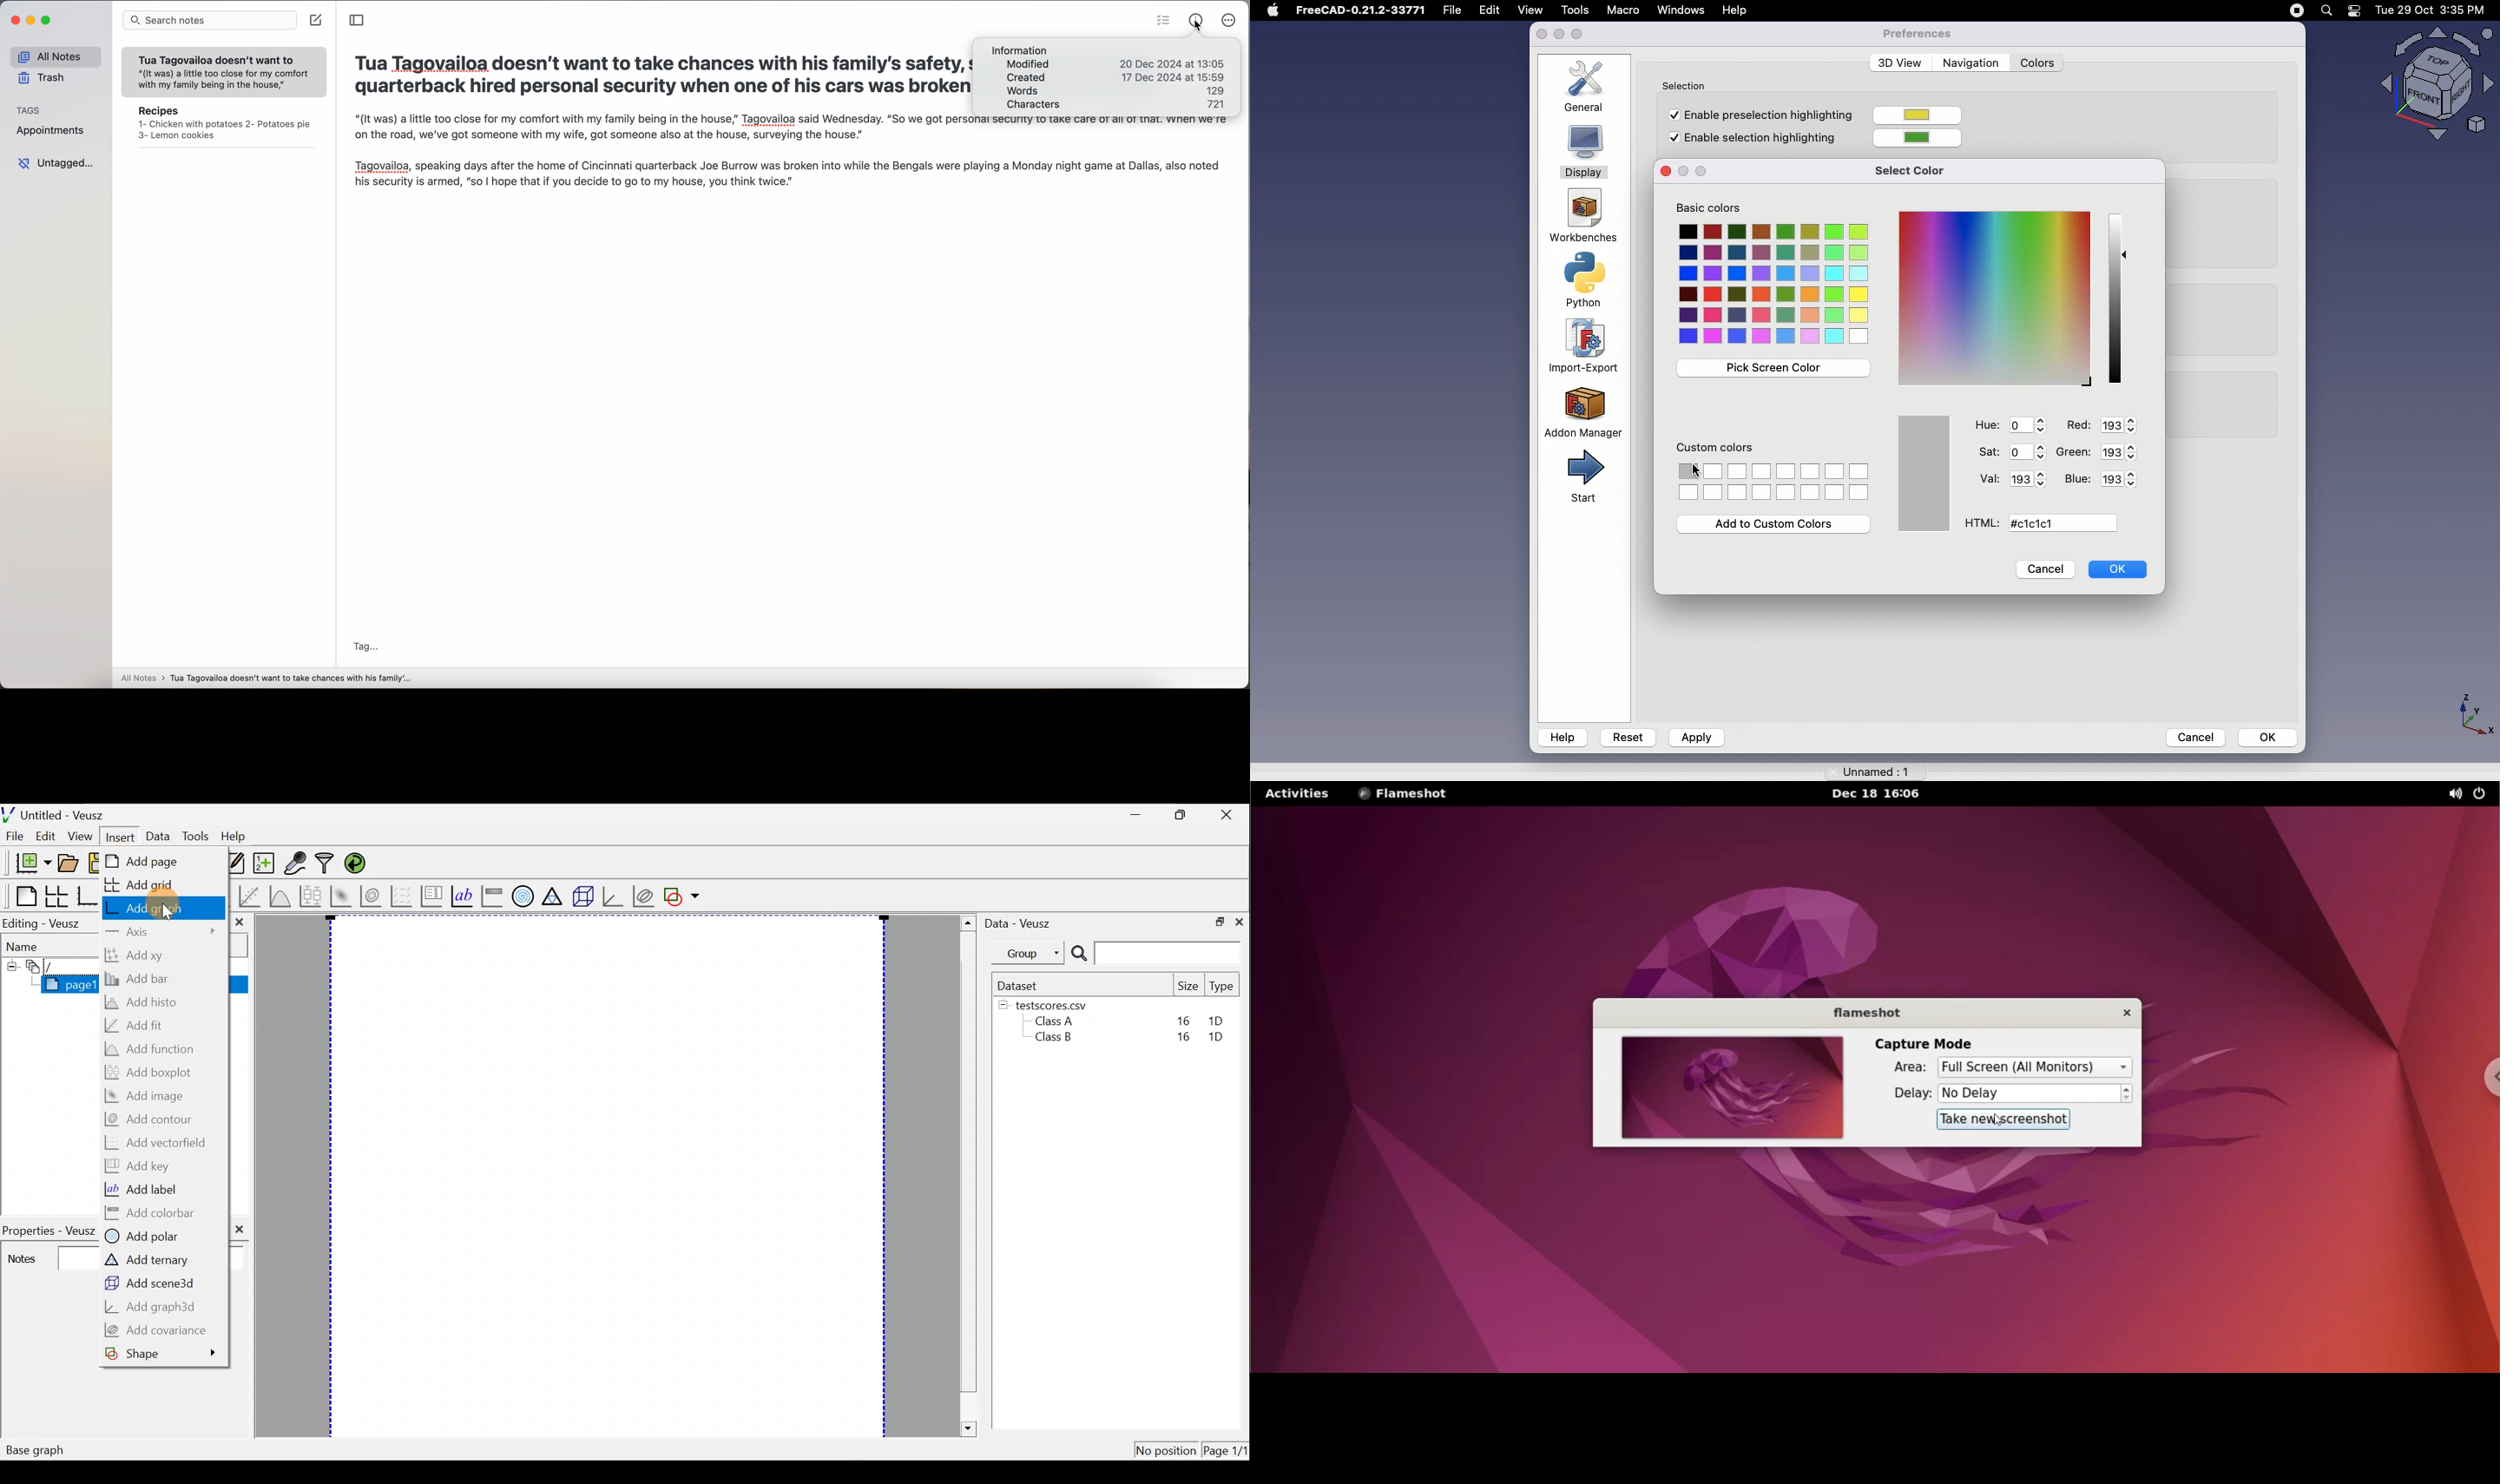 This screenshot has height=1484, width=2520. I want to click on Class A, so click(1057, 1021).